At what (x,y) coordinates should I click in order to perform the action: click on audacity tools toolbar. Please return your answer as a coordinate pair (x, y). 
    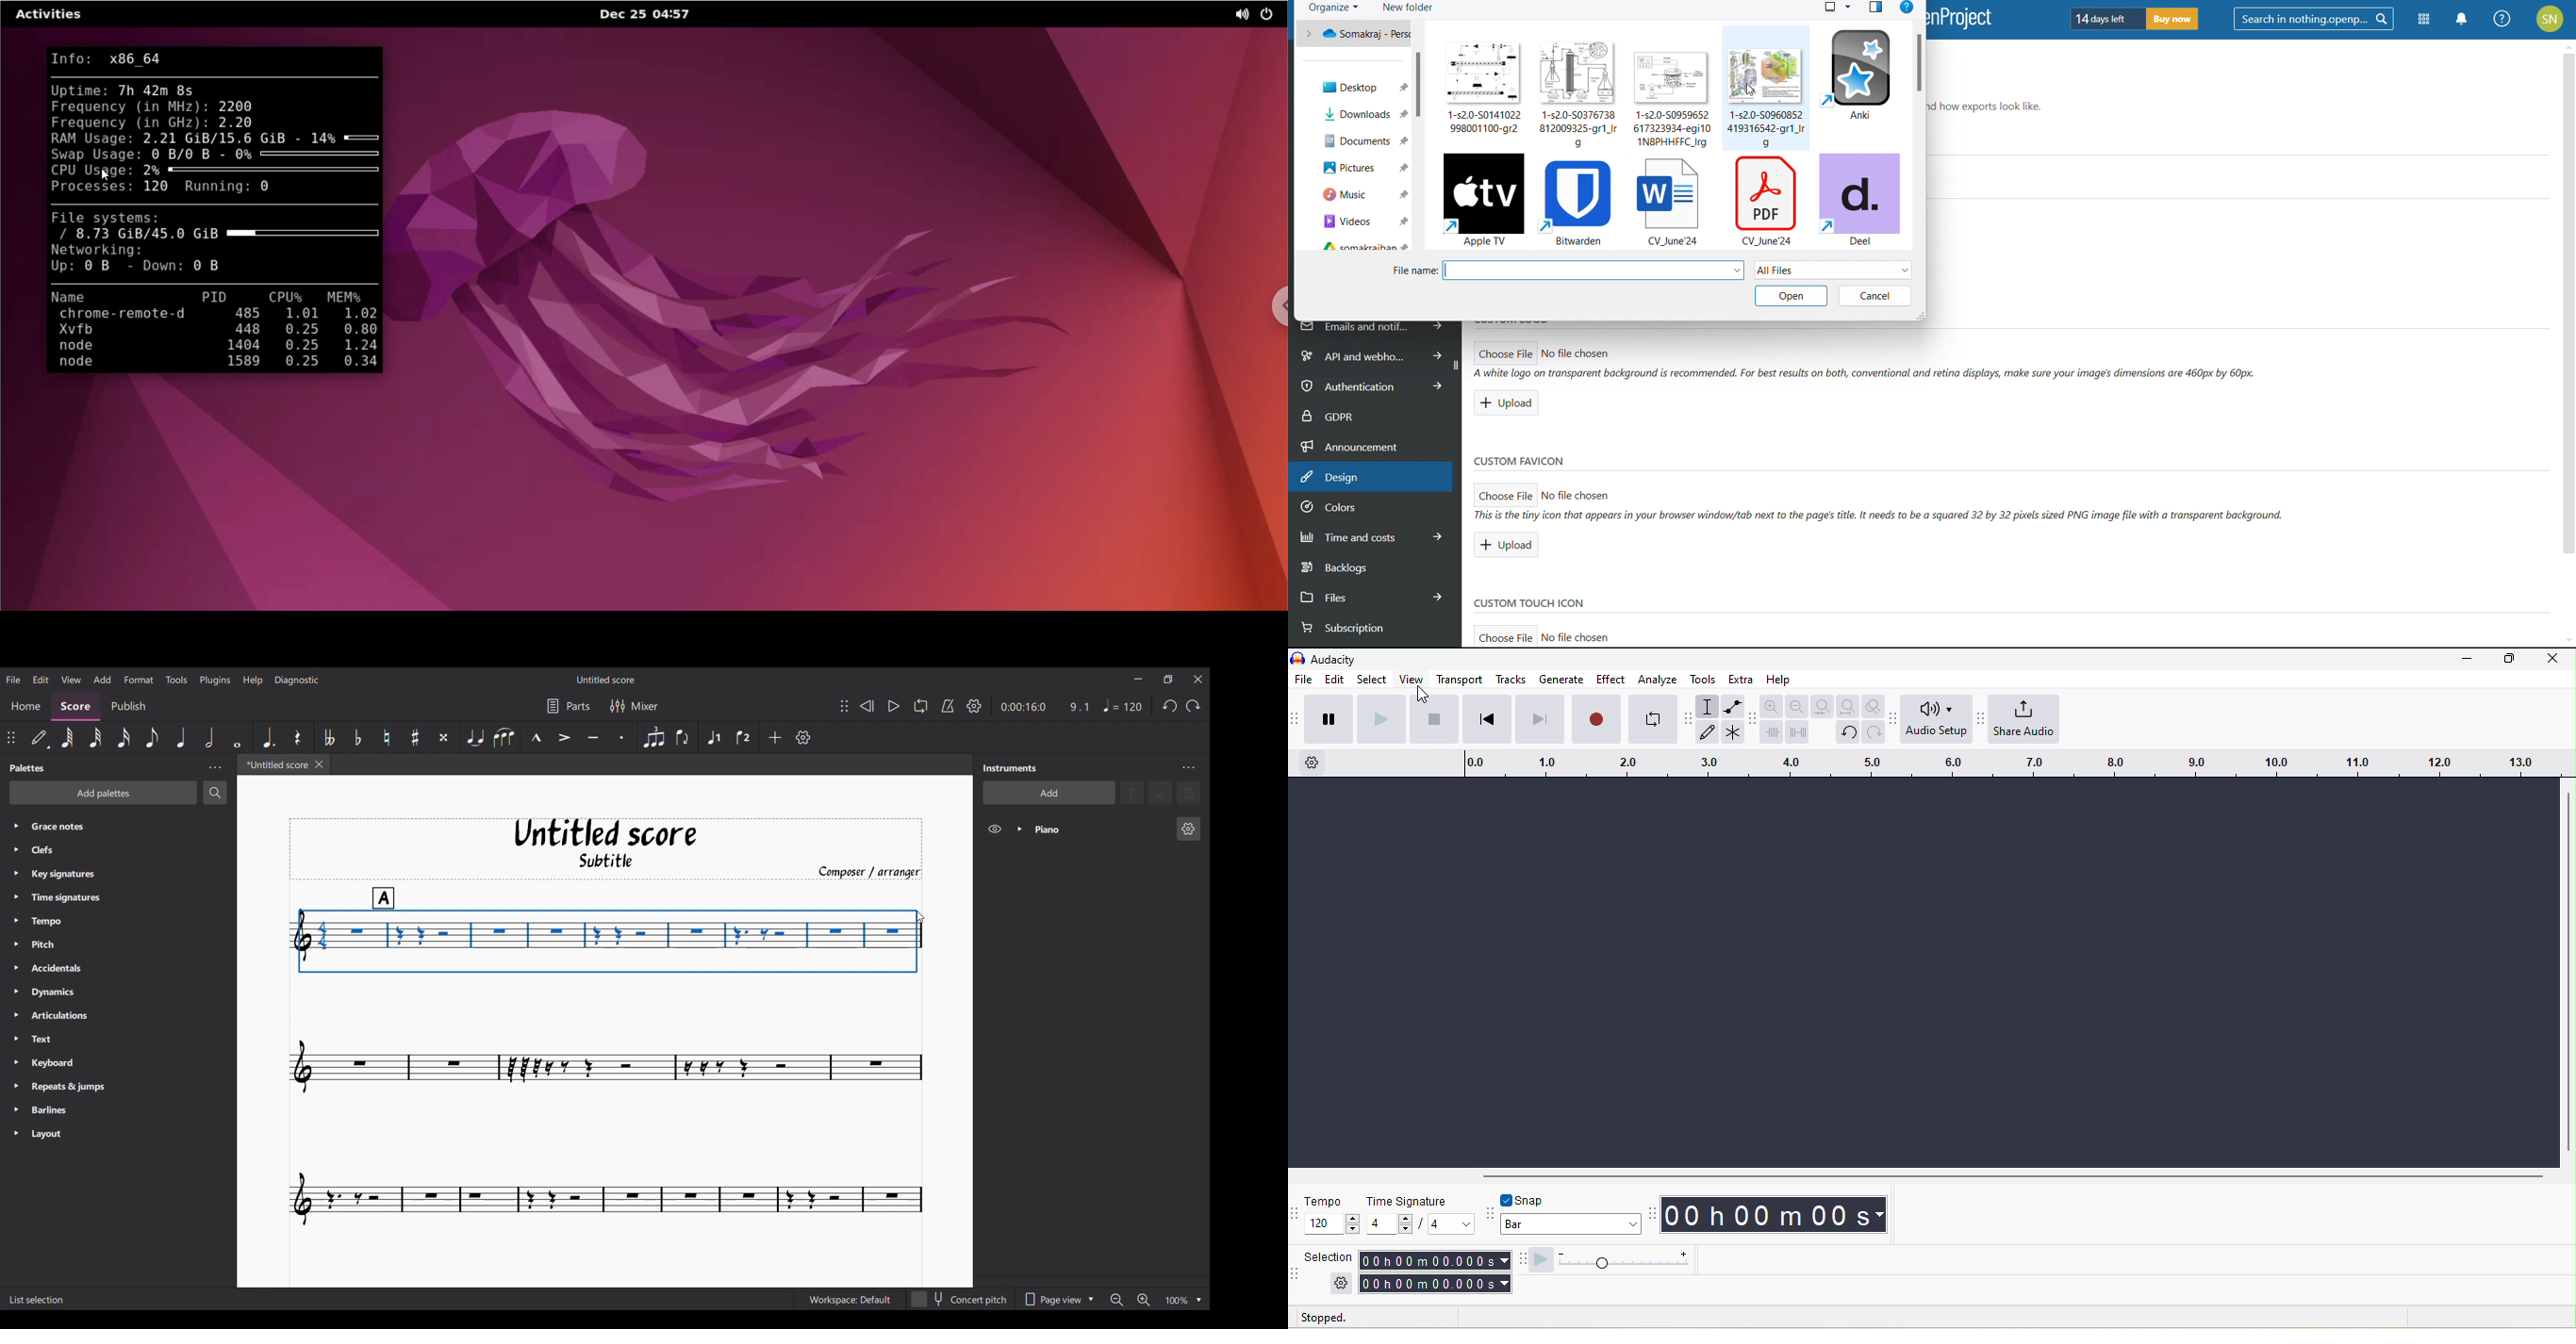
    Looking at the image, I should click on (1688, 718).